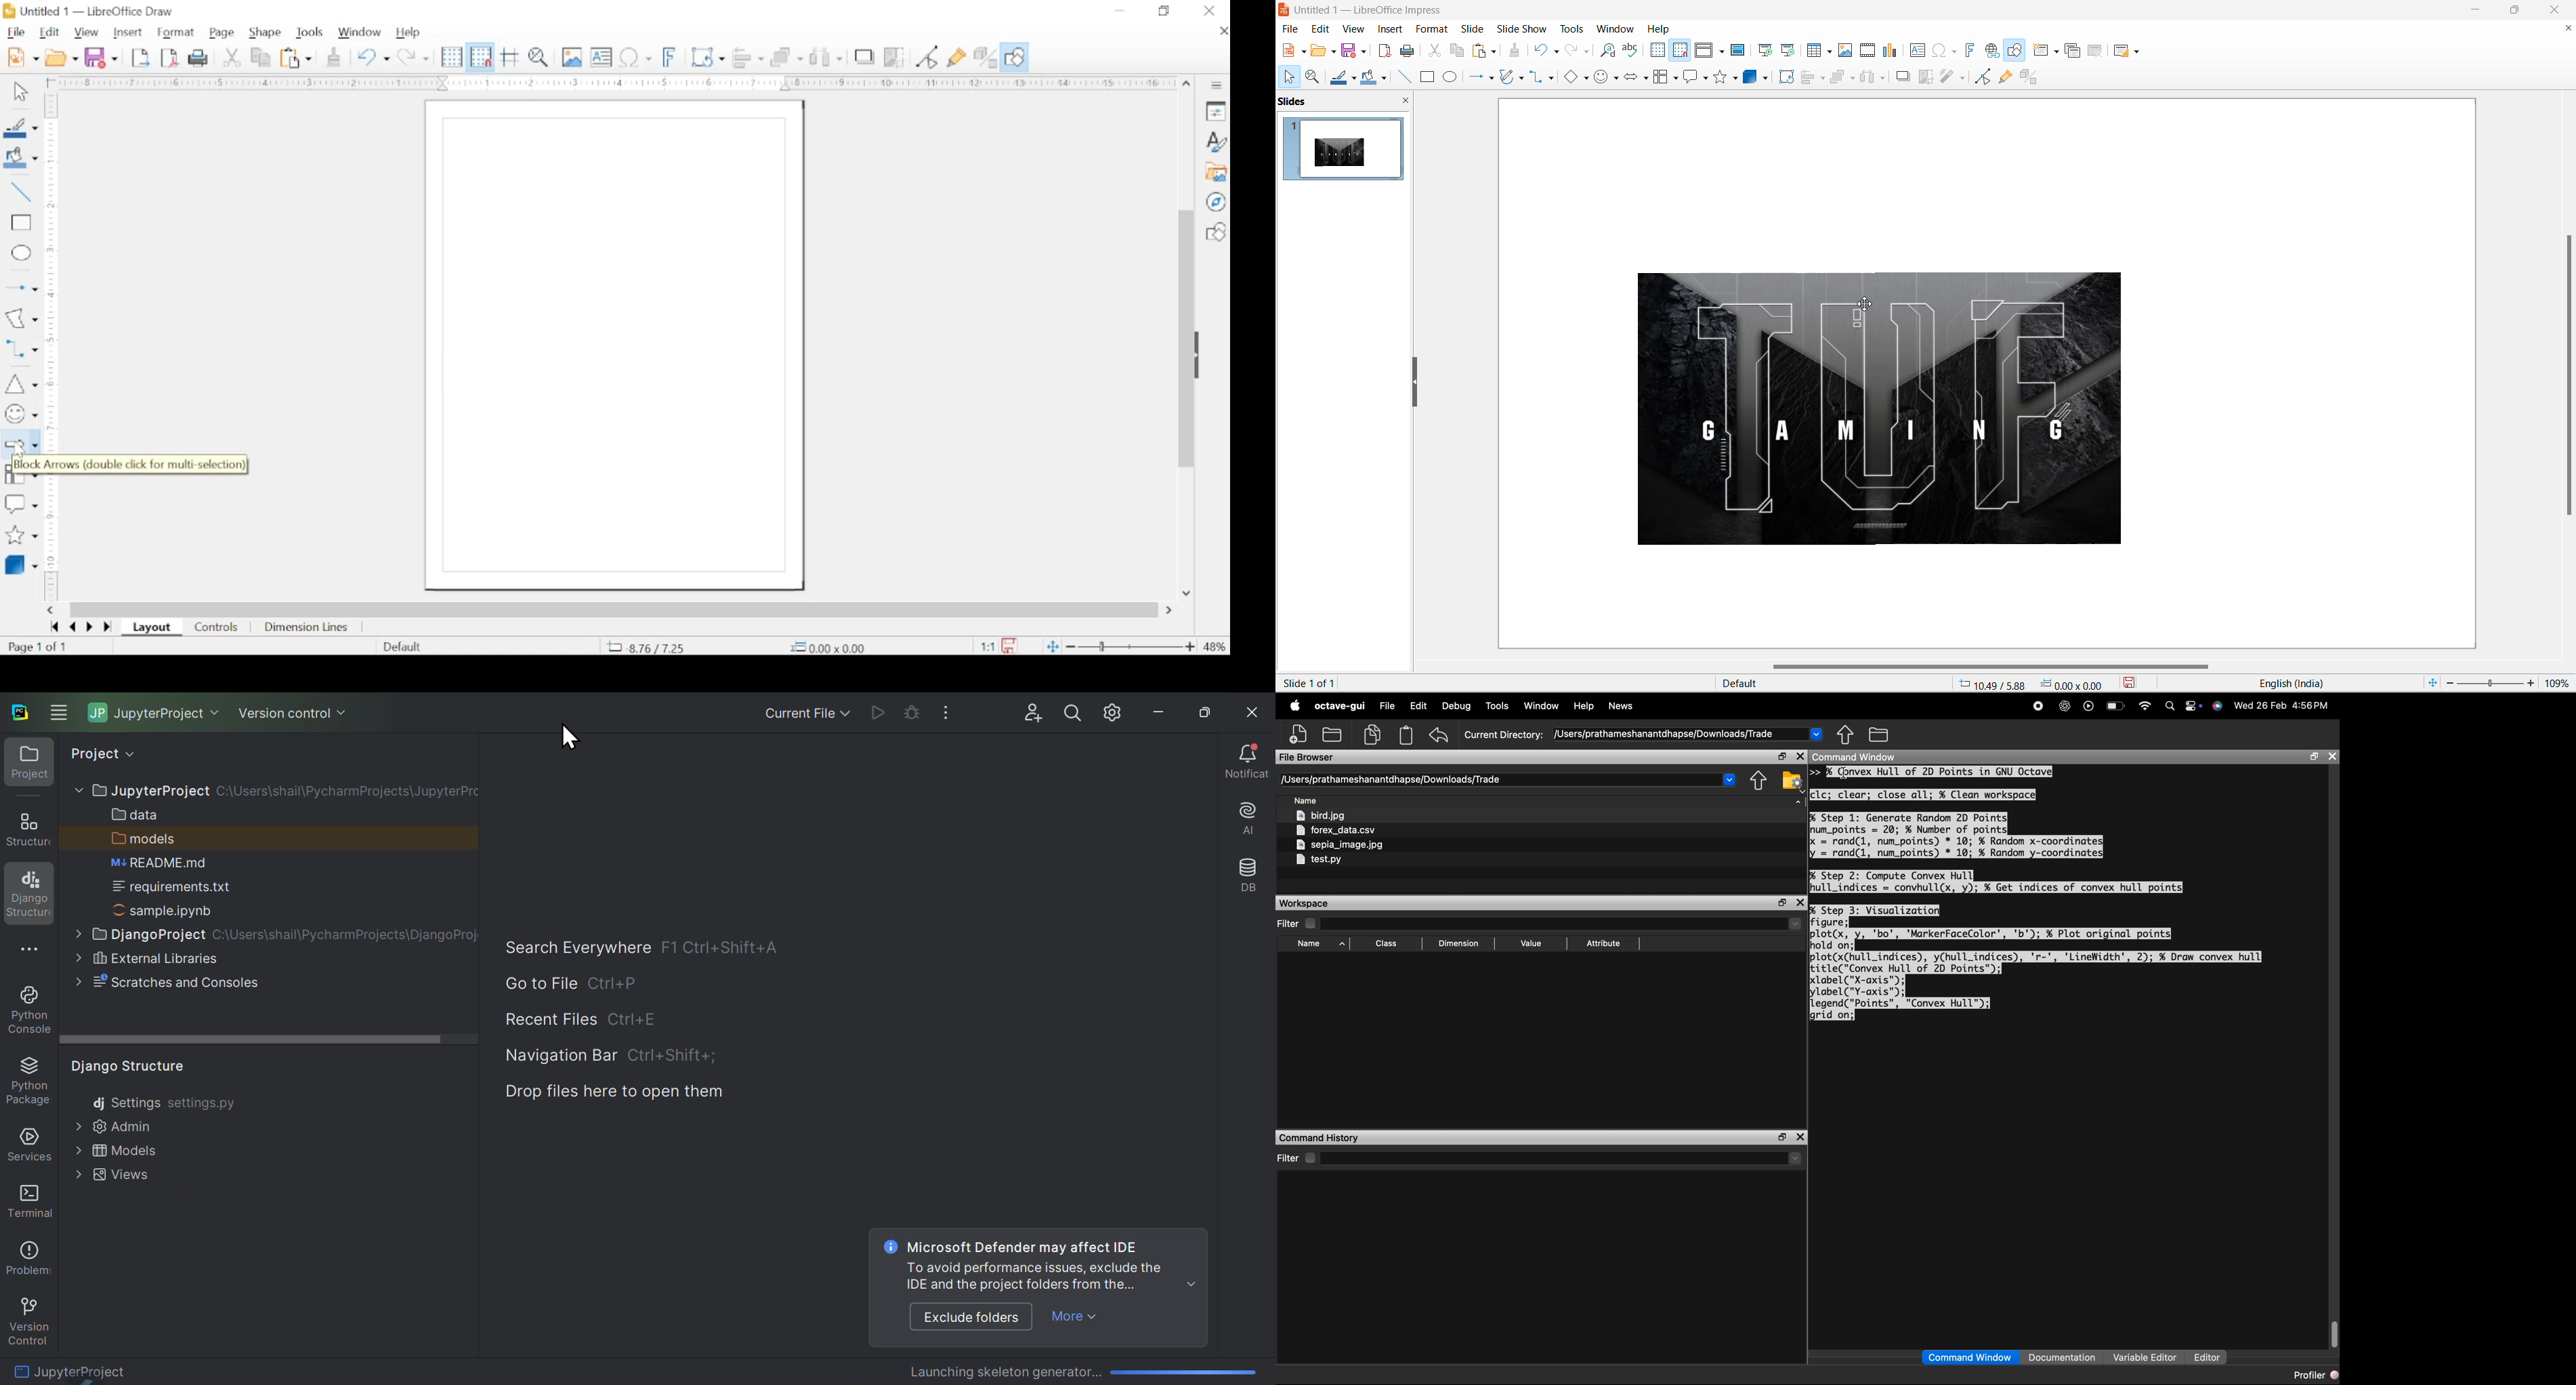 The height and width of the screenshot is (1400, 2576). What do you see at coordinates (1836, 684) in the screenshot?
I see `slide master type` at bounding box center [1836, 684].